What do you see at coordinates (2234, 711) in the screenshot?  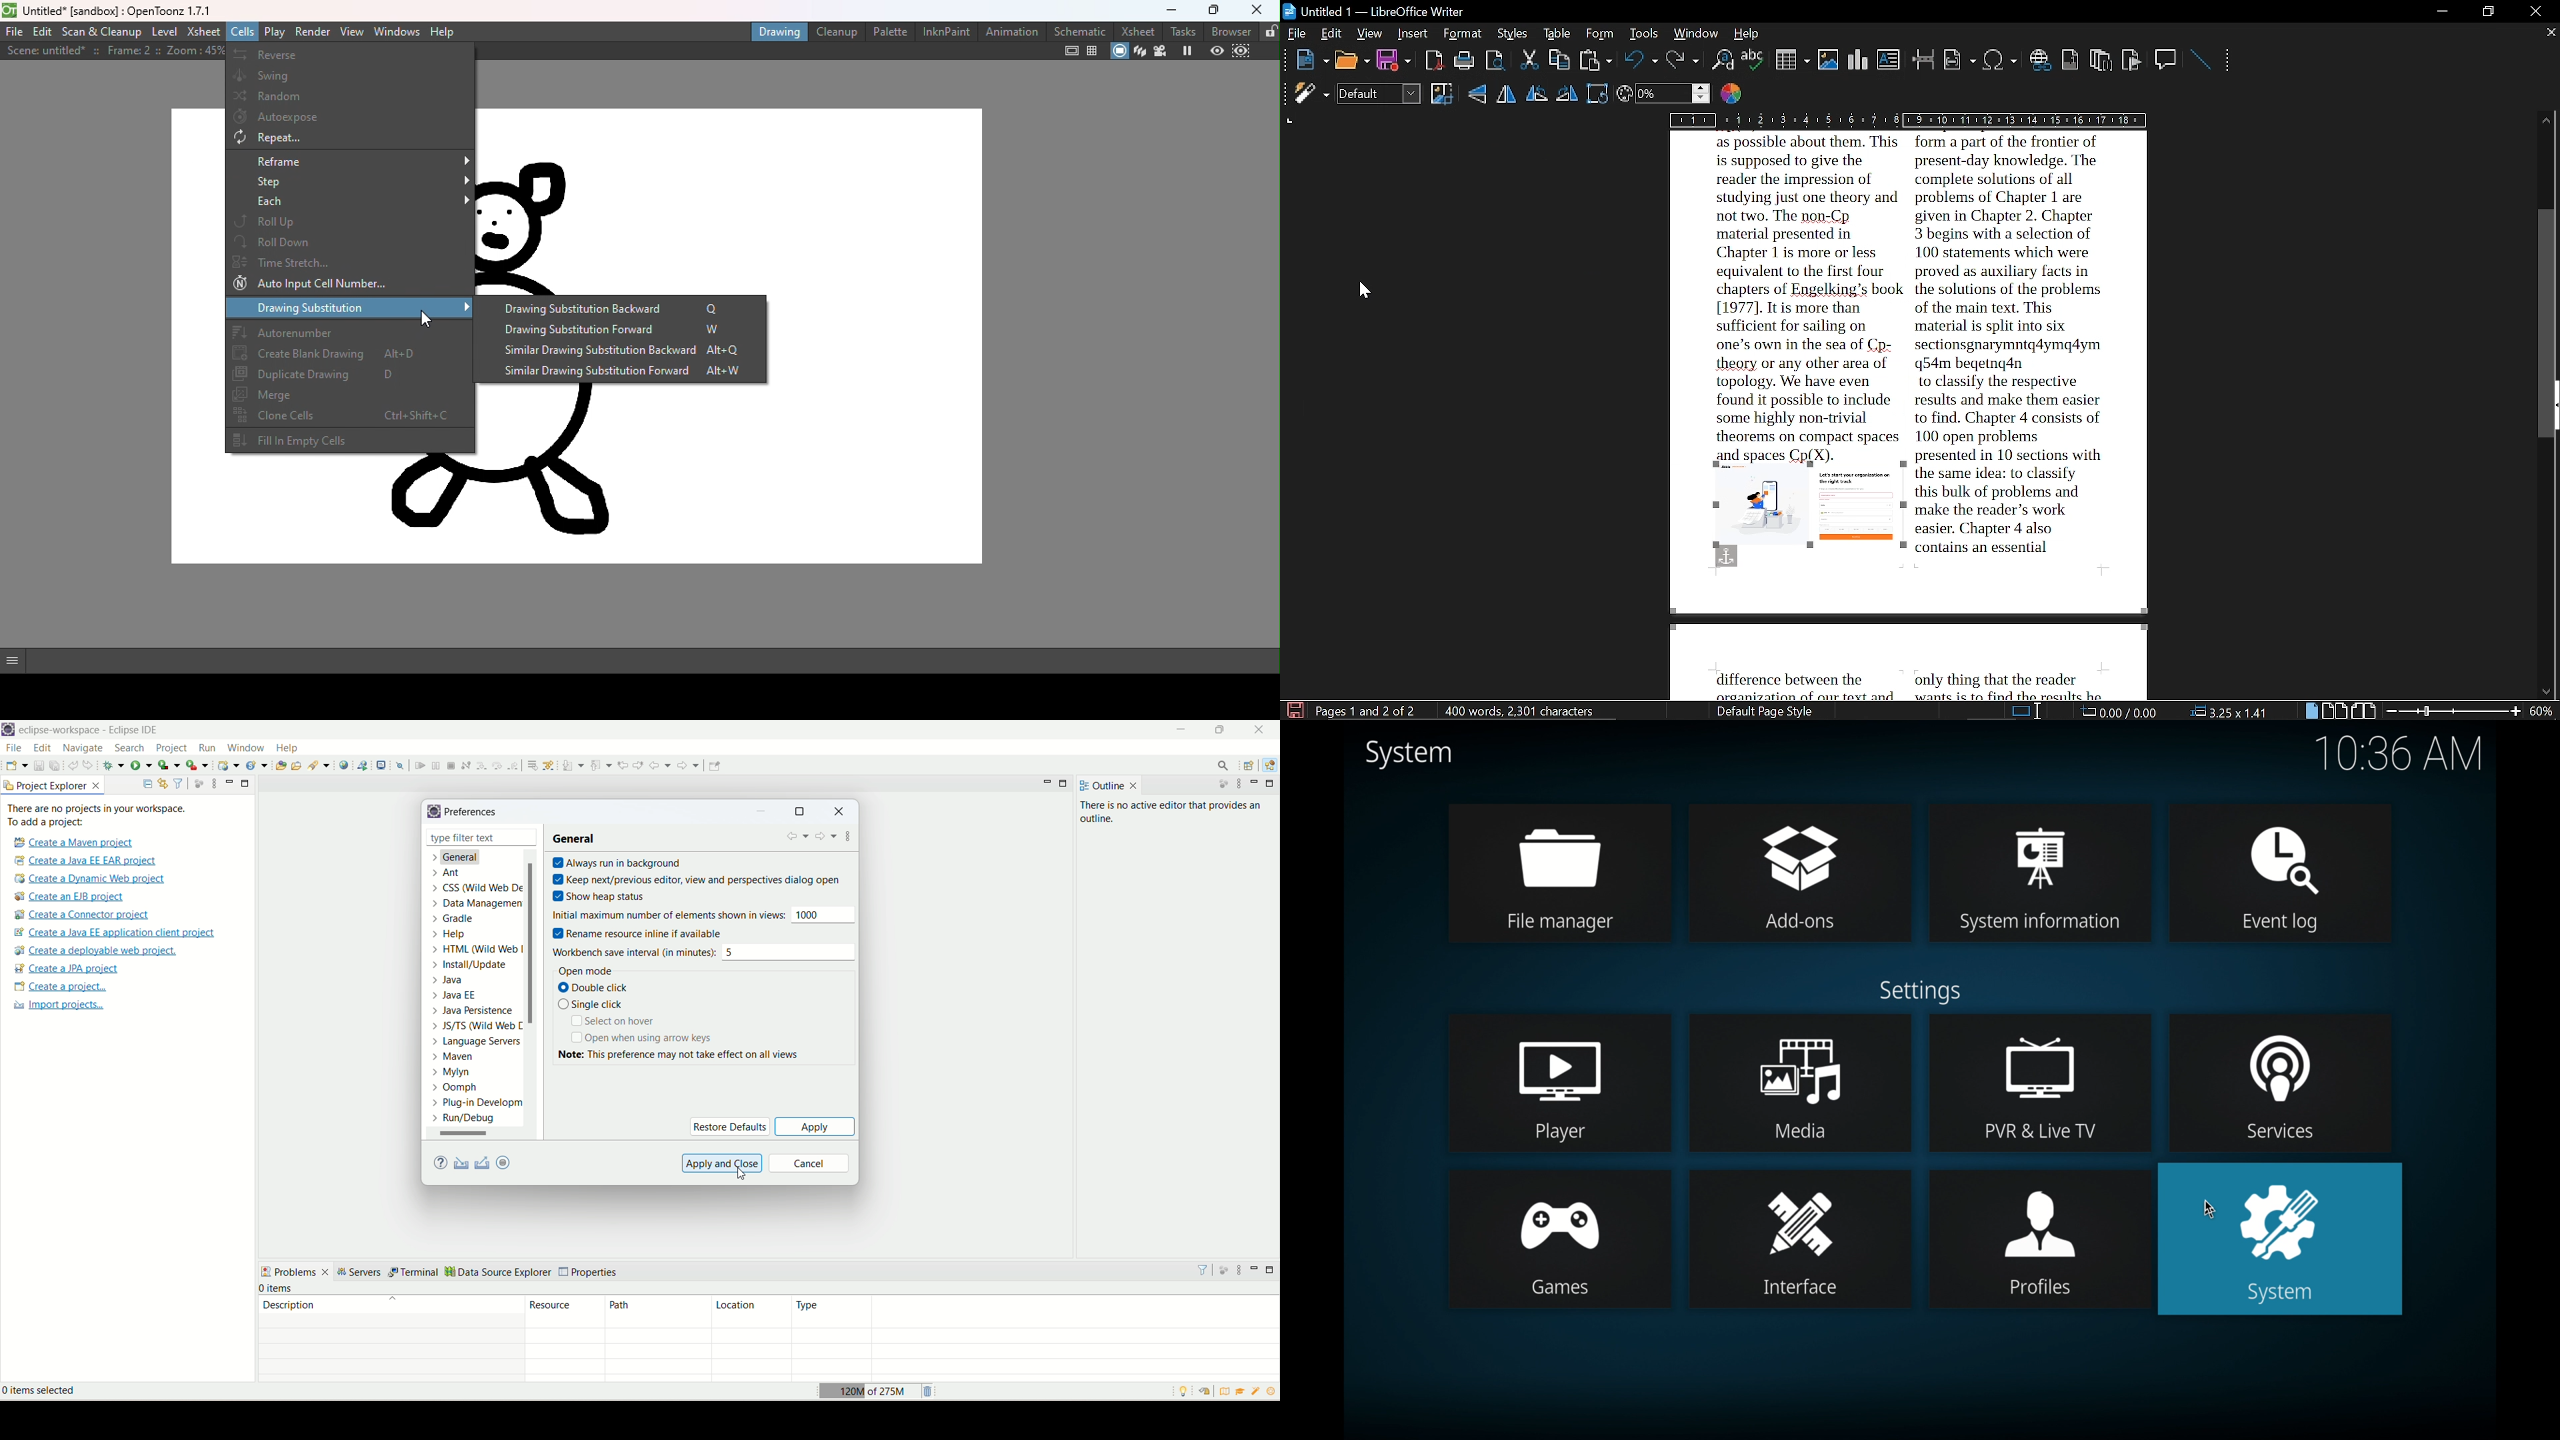 I see `3.25 X 1.41` at bounding box center [2234, 711].